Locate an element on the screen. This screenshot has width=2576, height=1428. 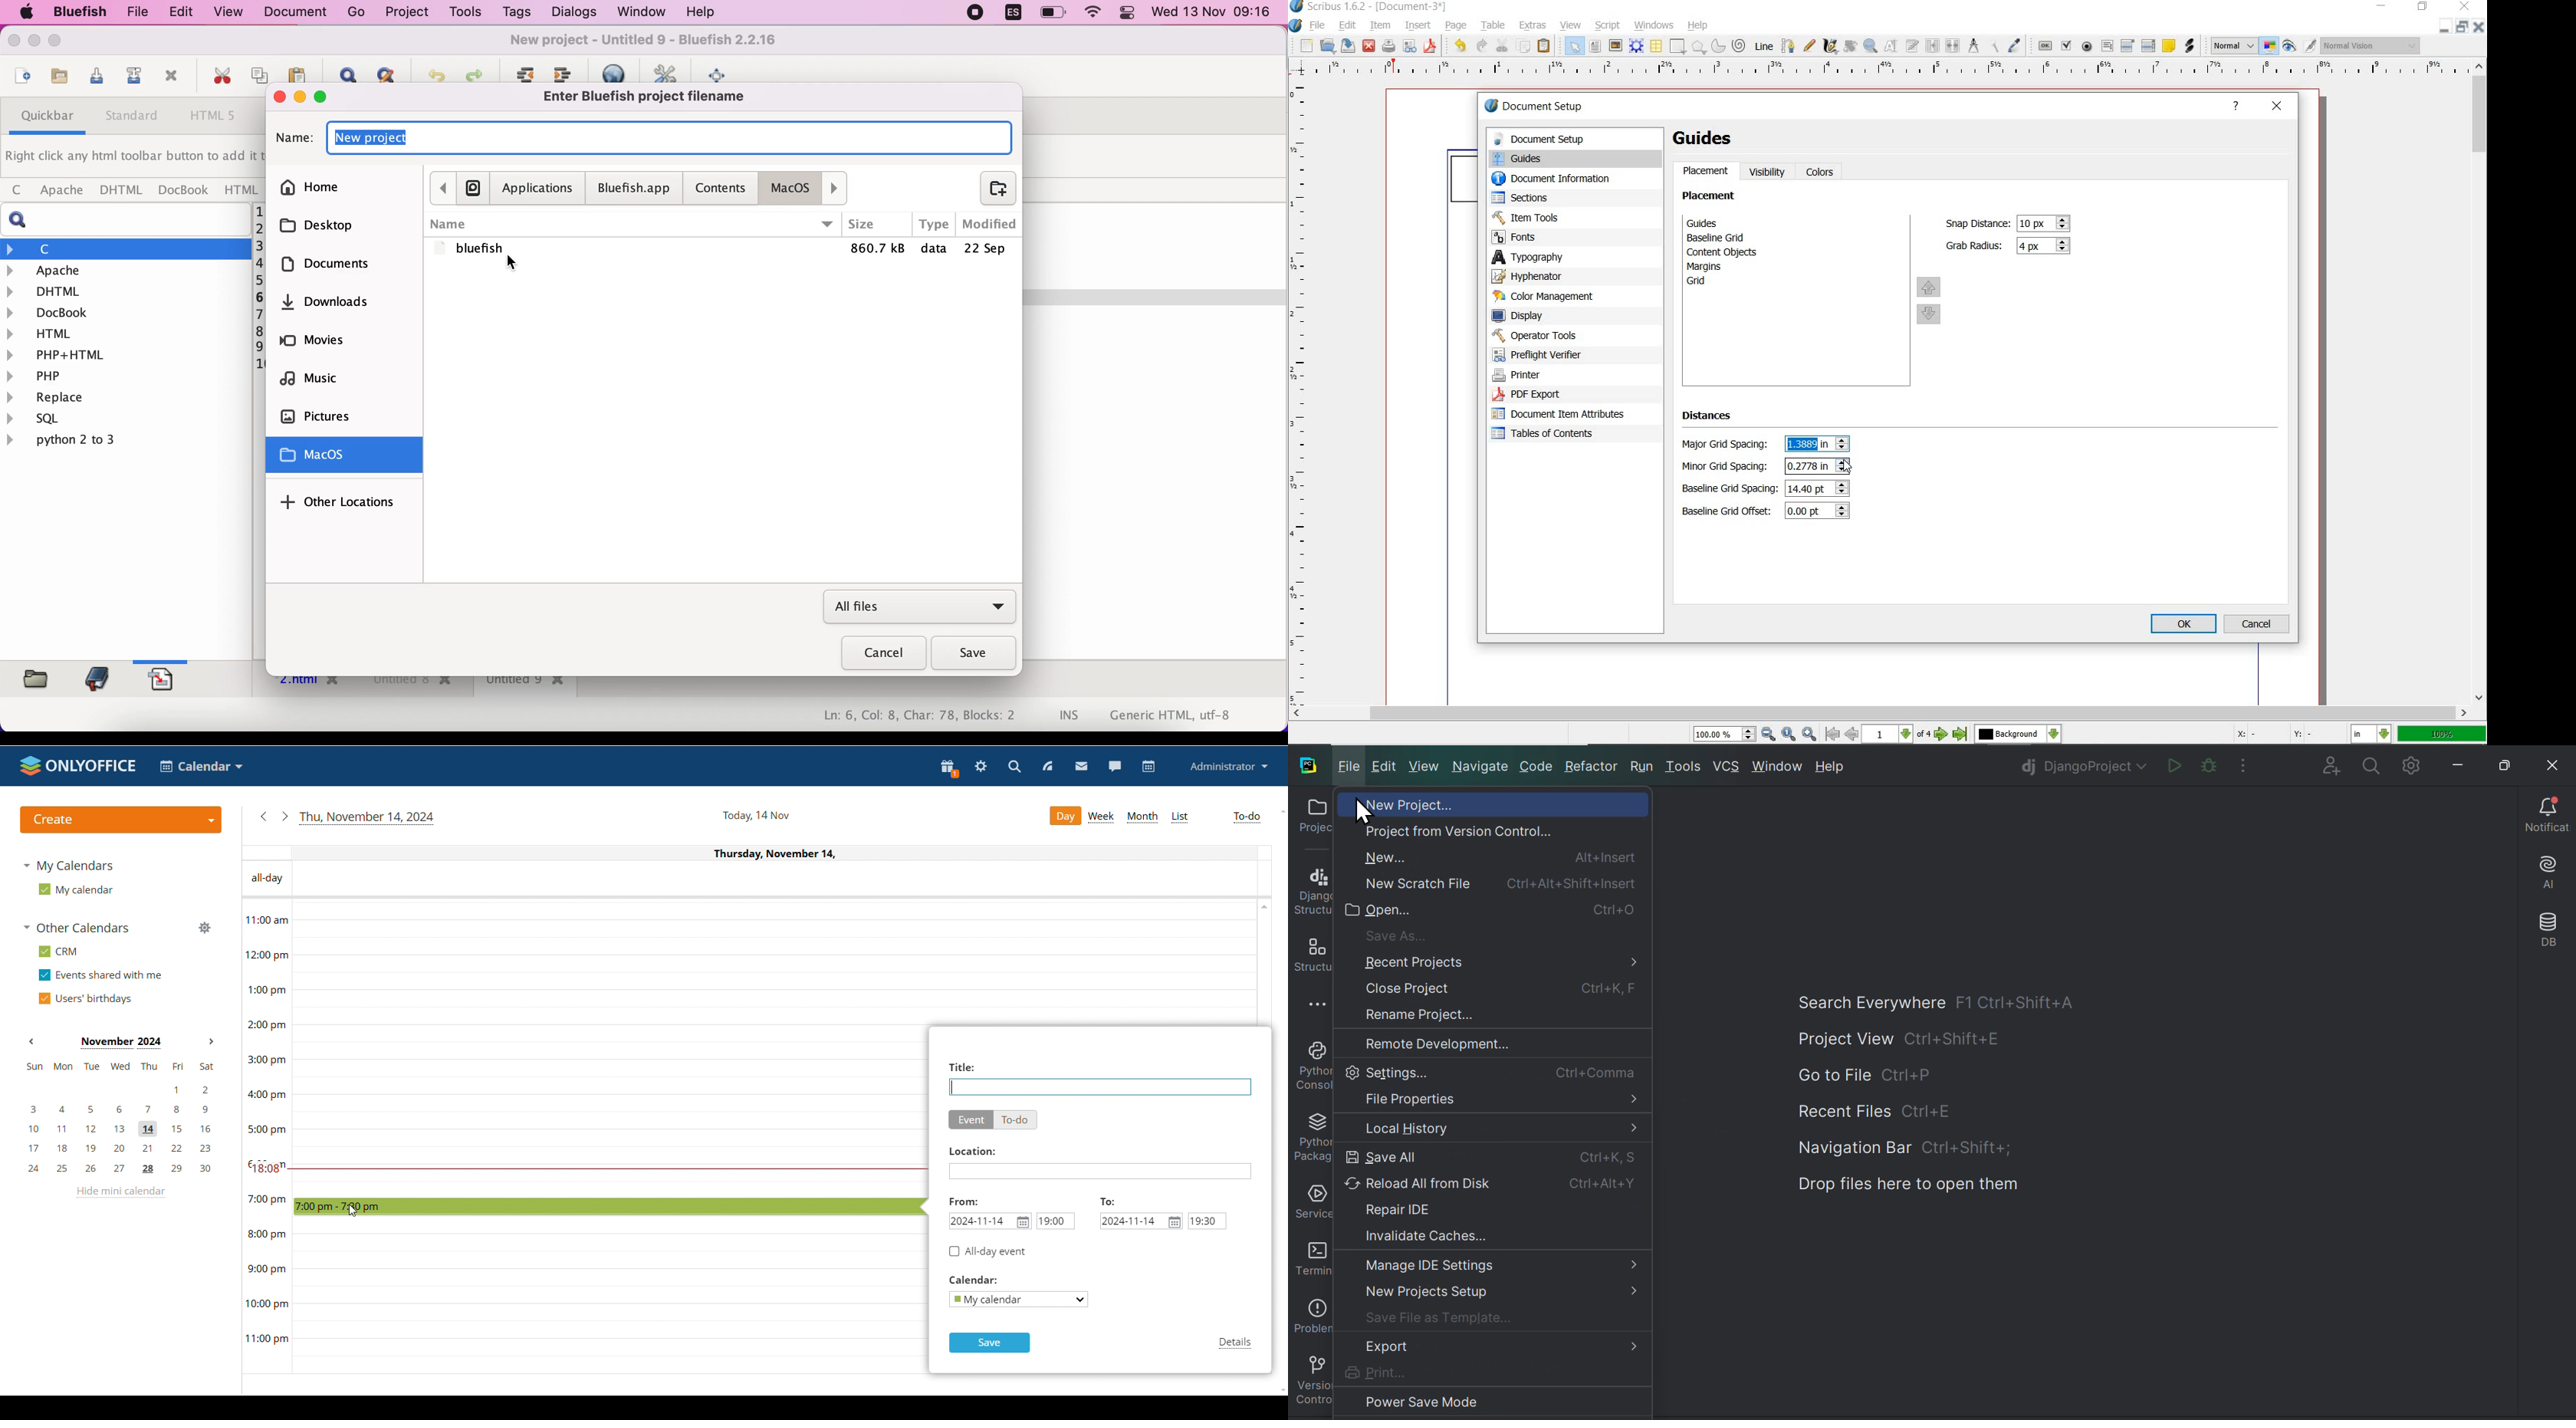
polygon is located at coordinates (1698, 47).